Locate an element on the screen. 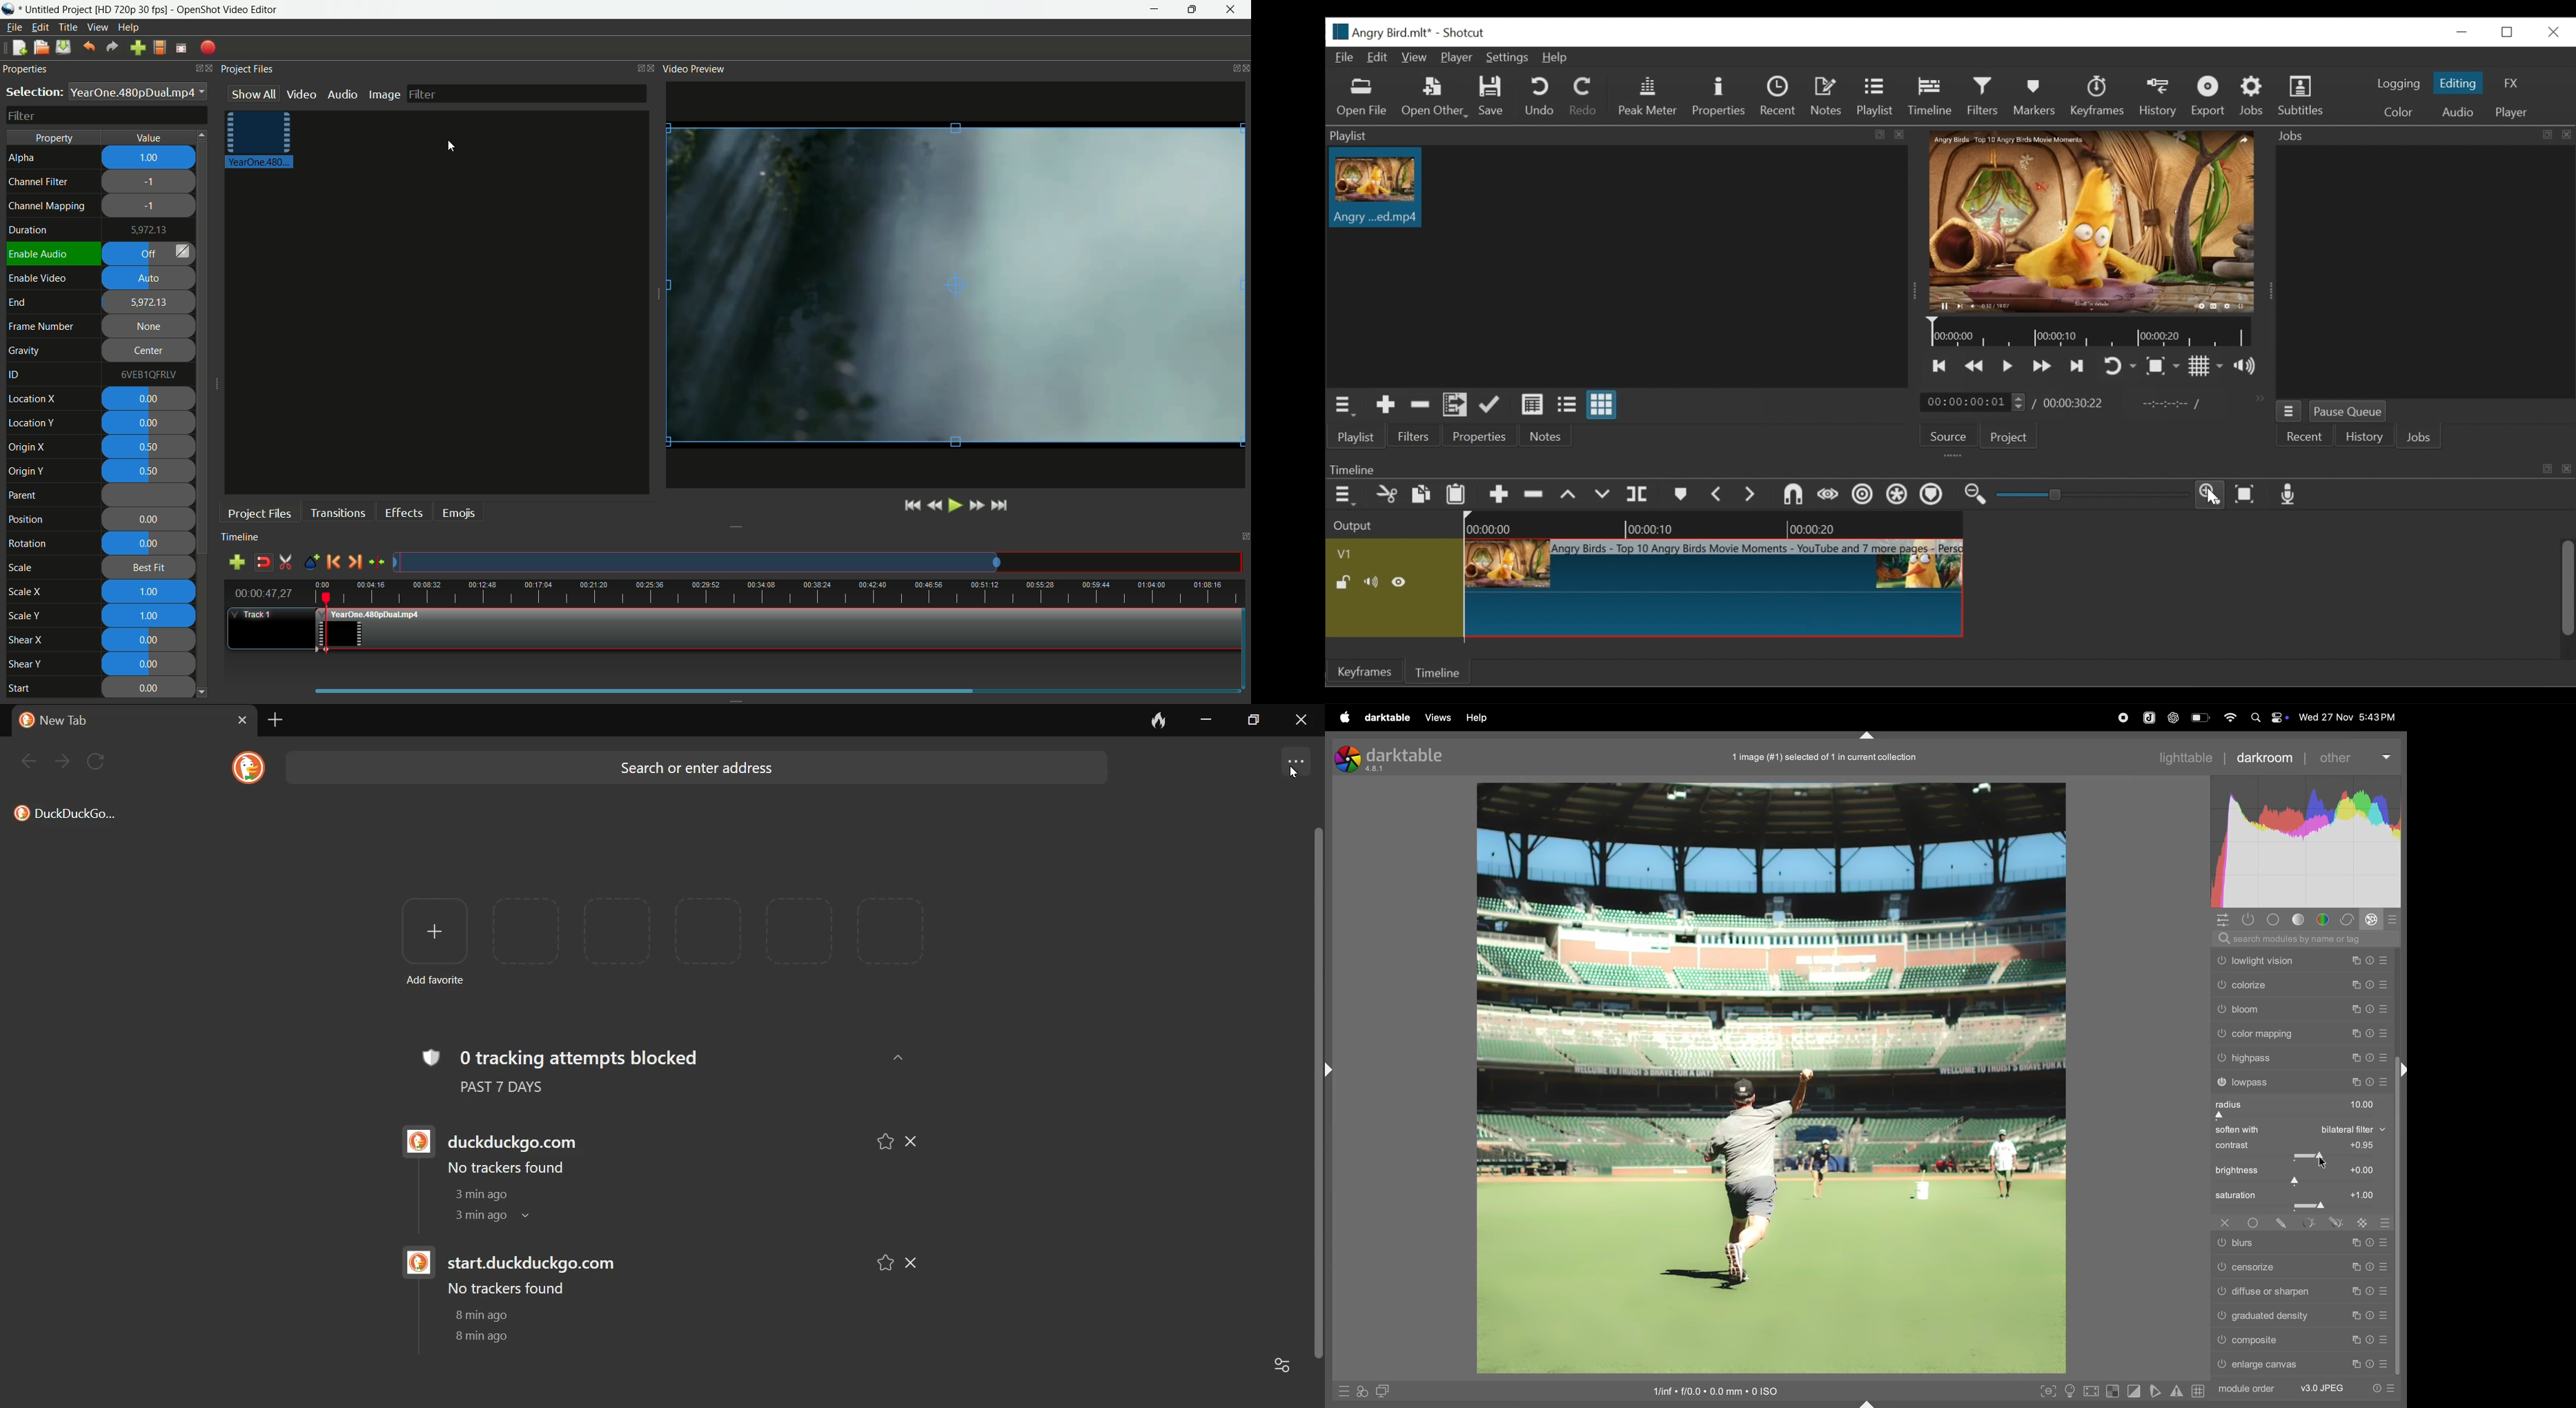  Skip to the previous point is located at coordinates (1941, 366).